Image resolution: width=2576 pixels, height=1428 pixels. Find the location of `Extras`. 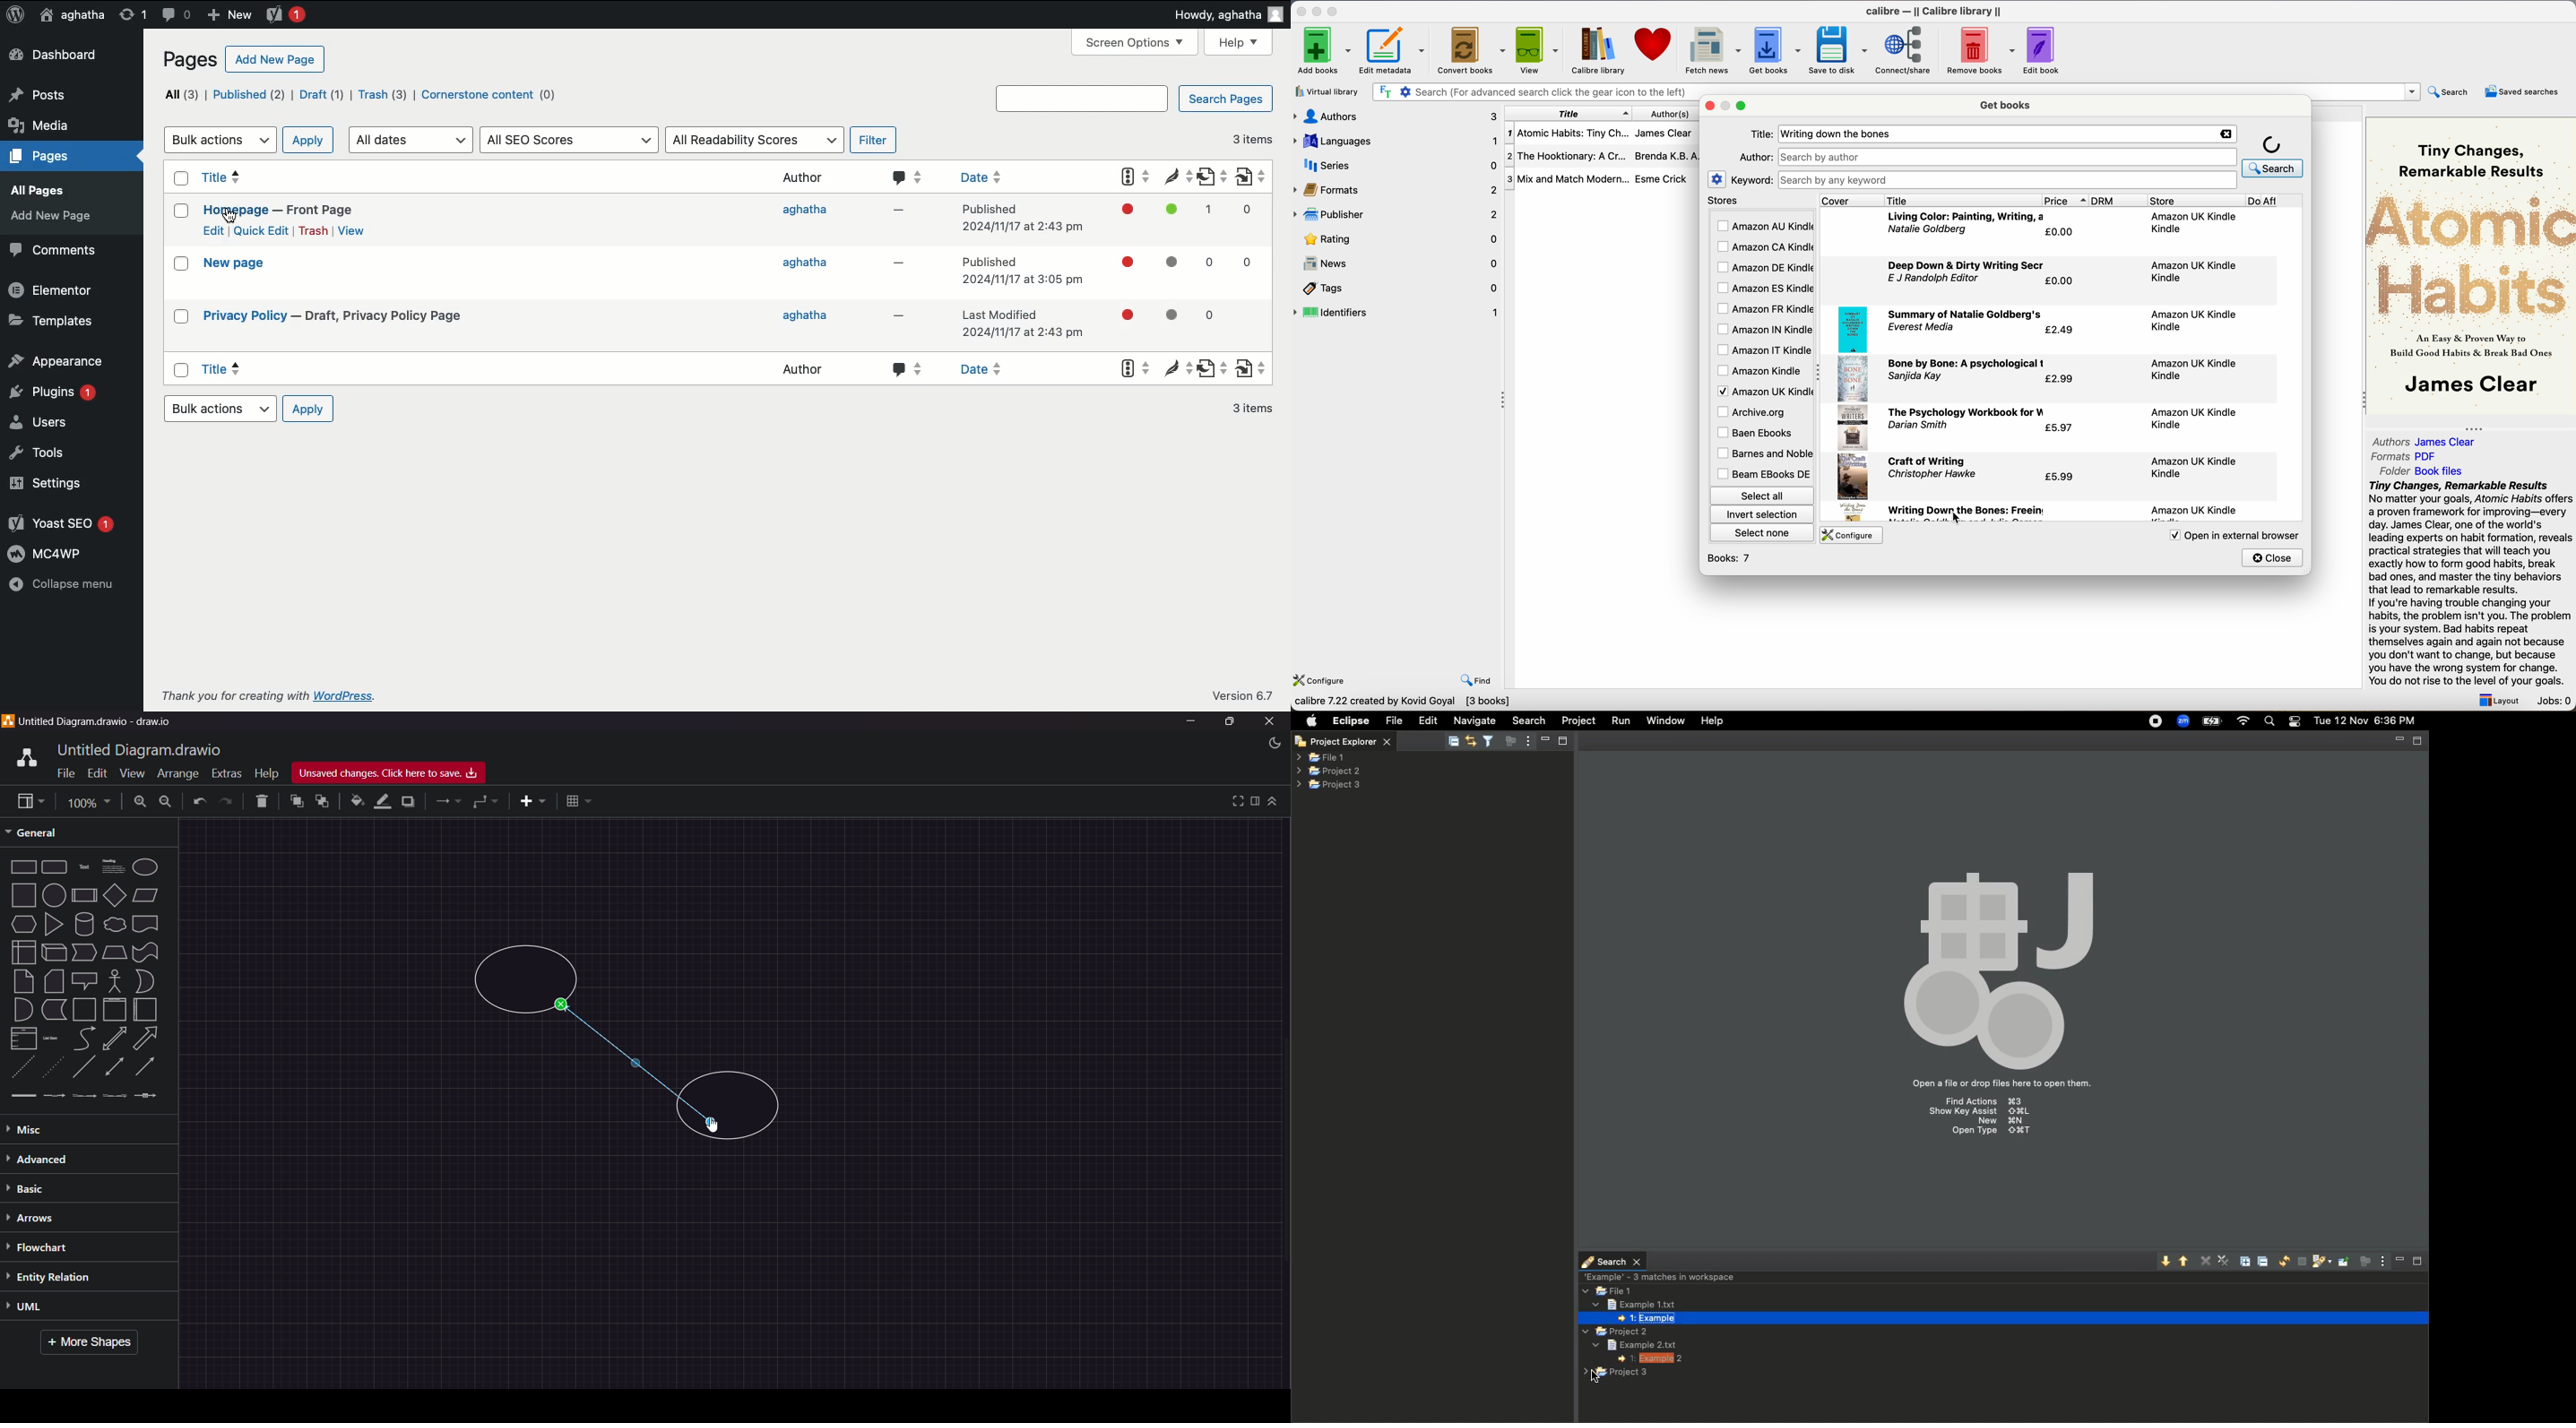

Extras is located at coordinates (226, 771).